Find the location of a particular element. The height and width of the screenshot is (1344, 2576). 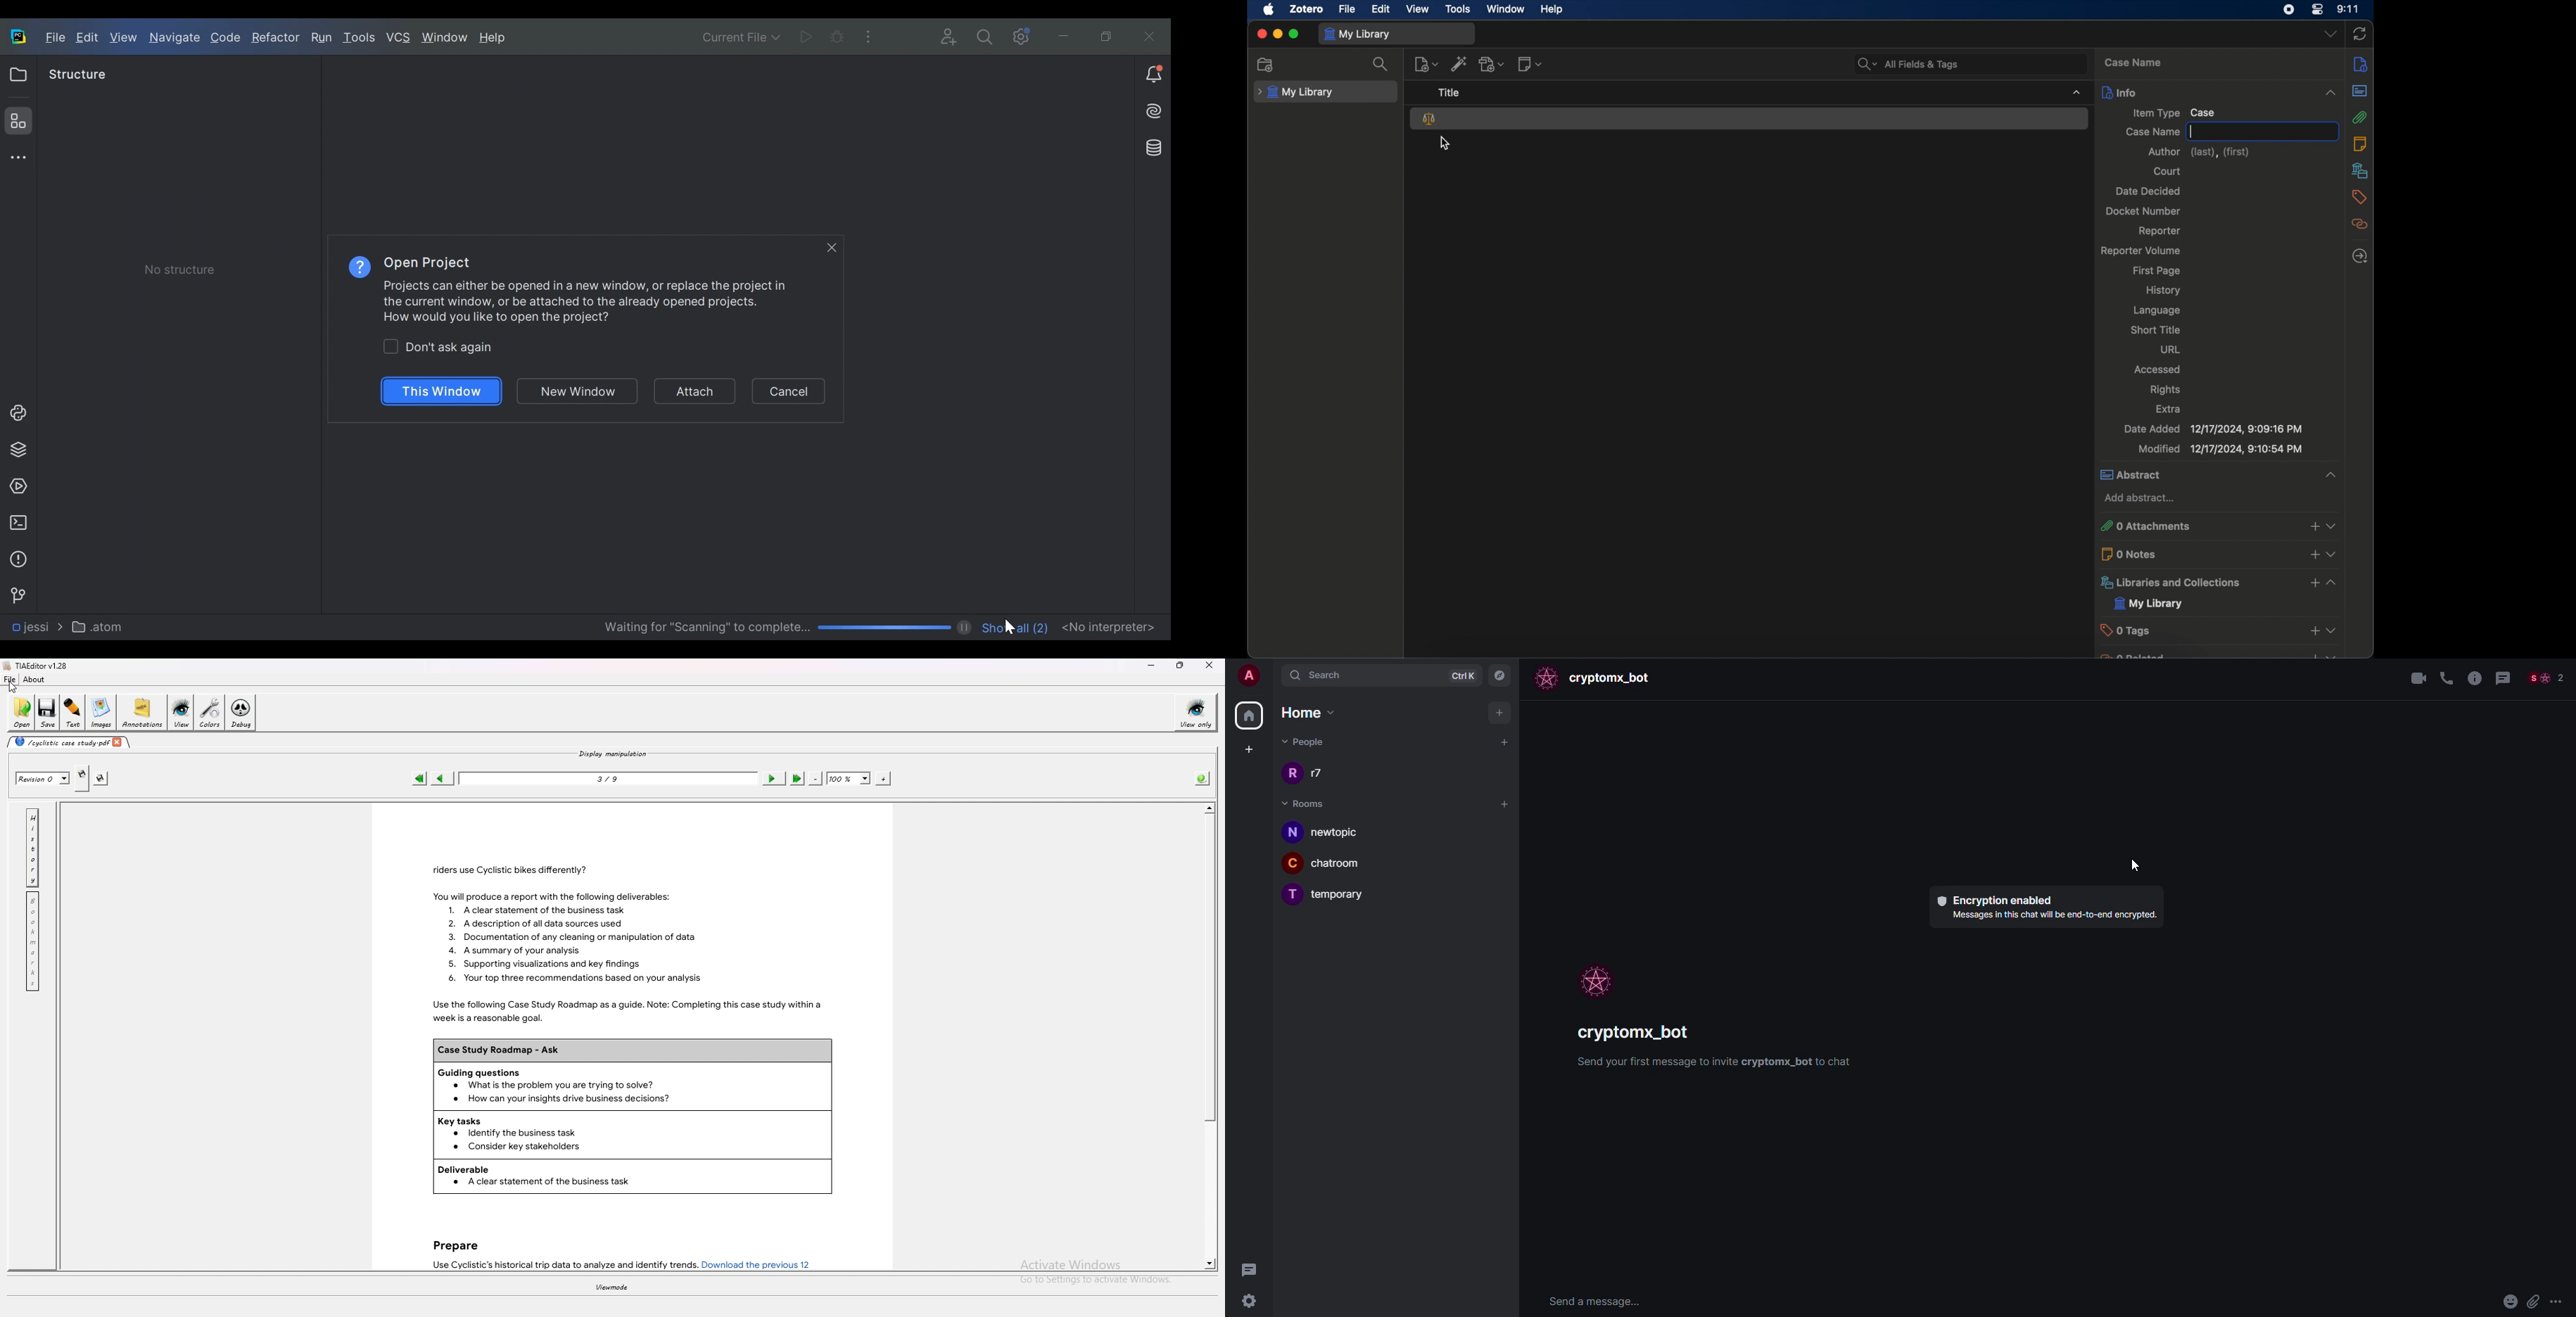

Project Packages is located at coordinates (16, 450).